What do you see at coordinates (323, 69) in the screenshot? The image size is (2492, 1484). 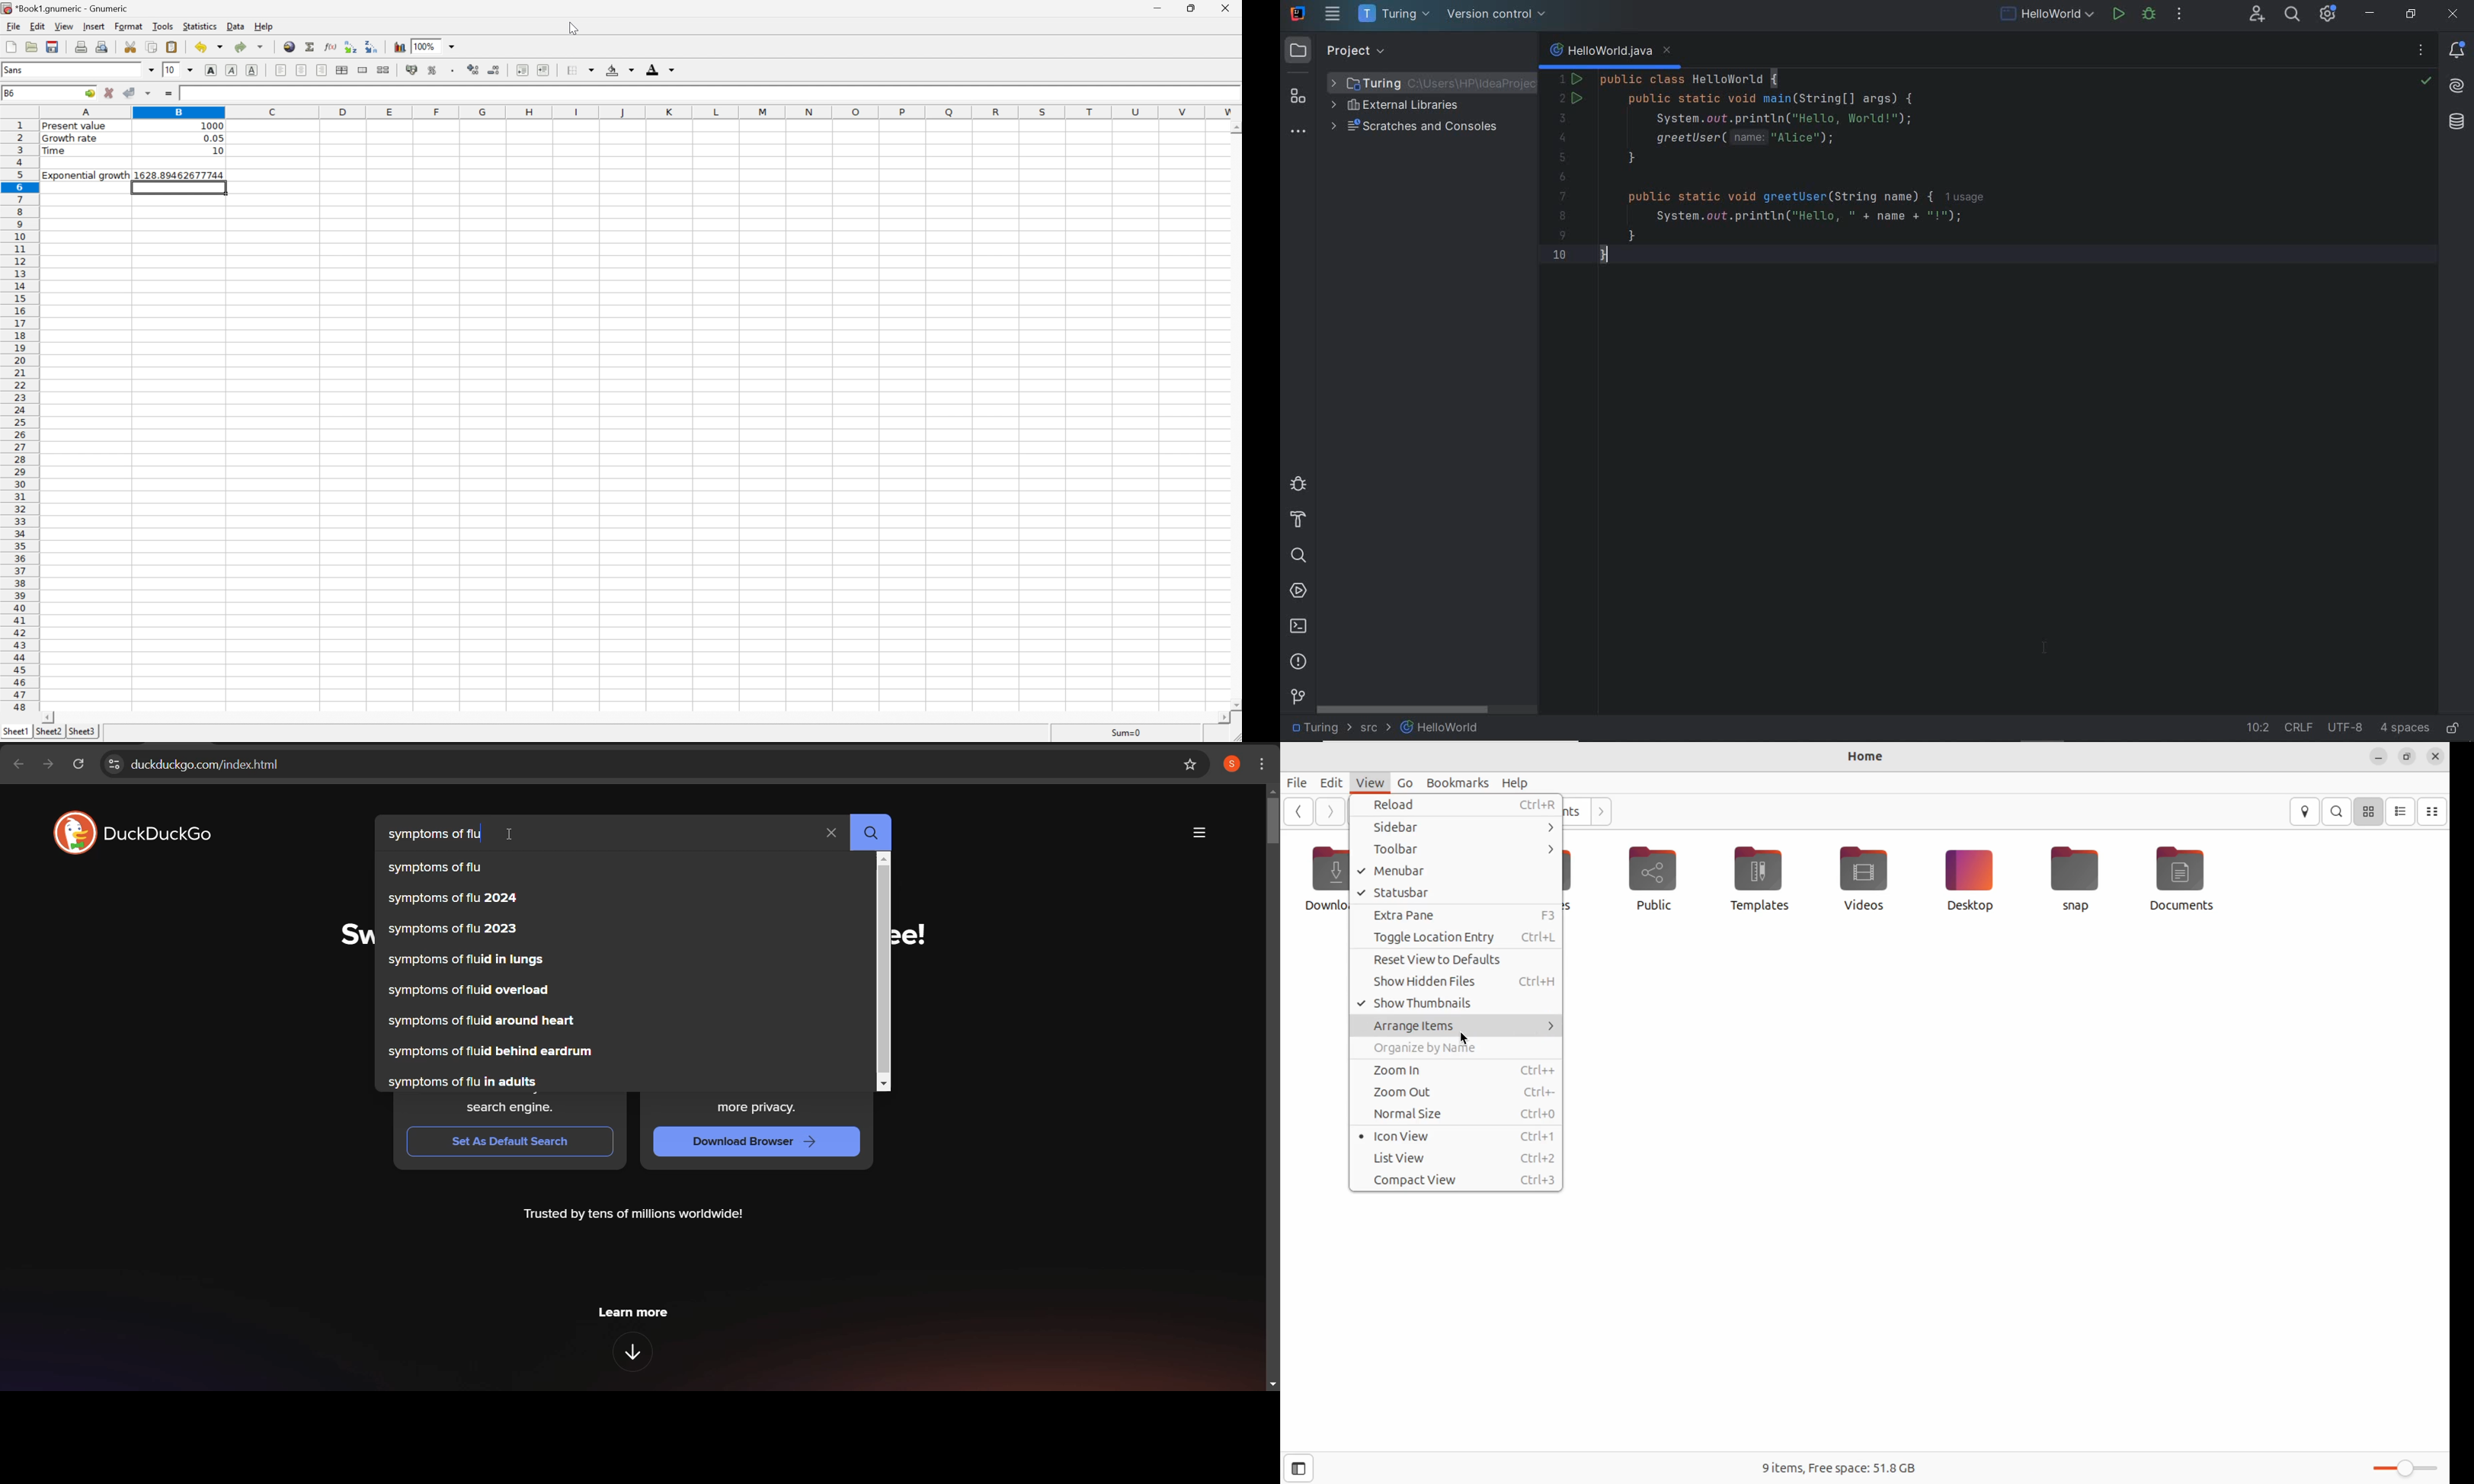 I see `Align Right` at bounding box center [323, 69].